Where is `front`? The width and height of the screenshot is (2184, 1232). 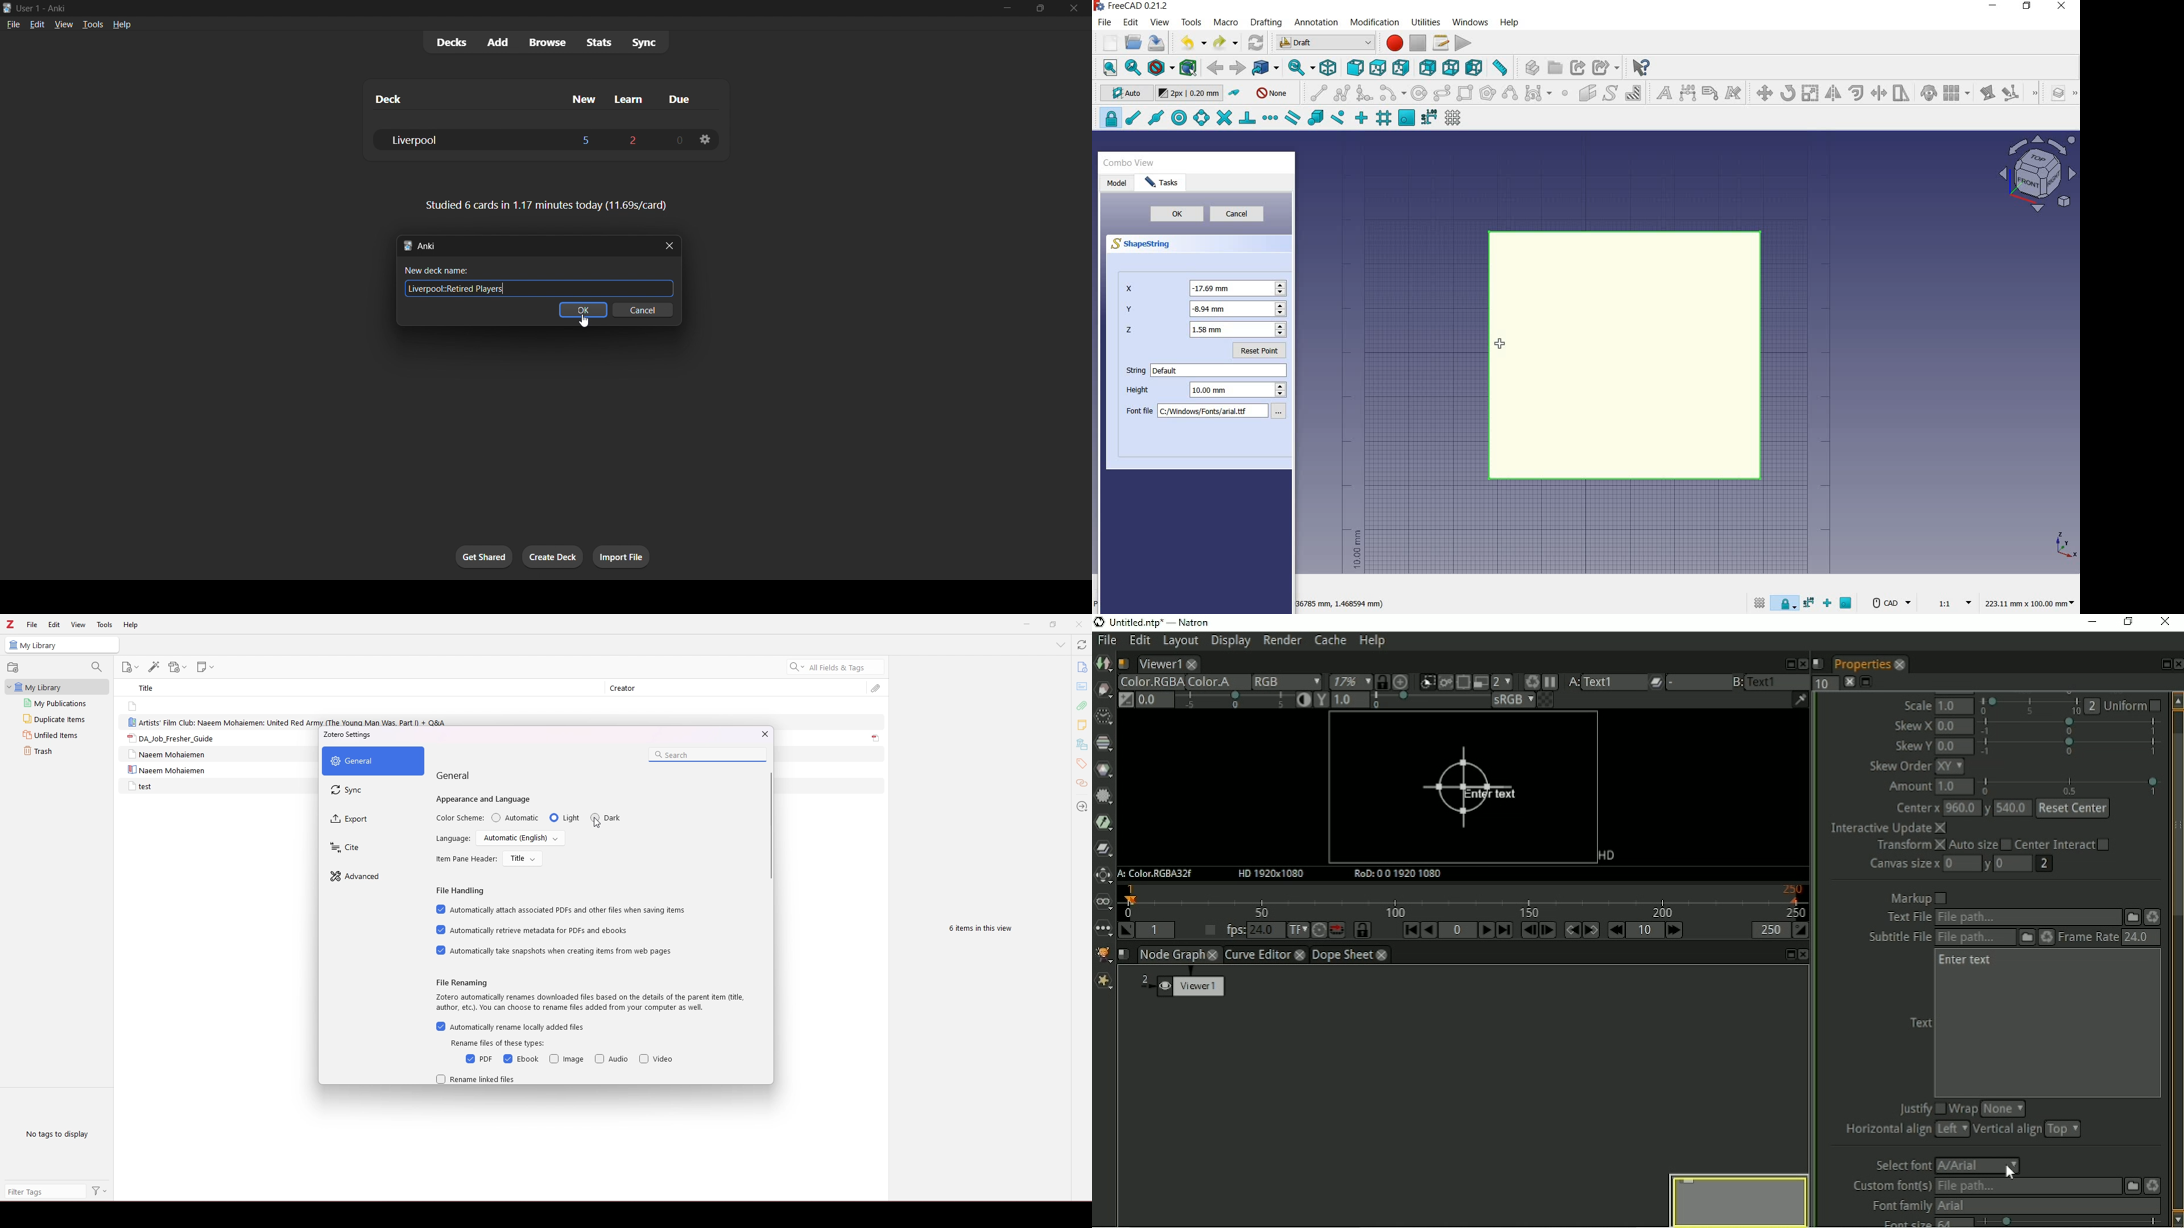 front is located at coordinates (1353, 68).